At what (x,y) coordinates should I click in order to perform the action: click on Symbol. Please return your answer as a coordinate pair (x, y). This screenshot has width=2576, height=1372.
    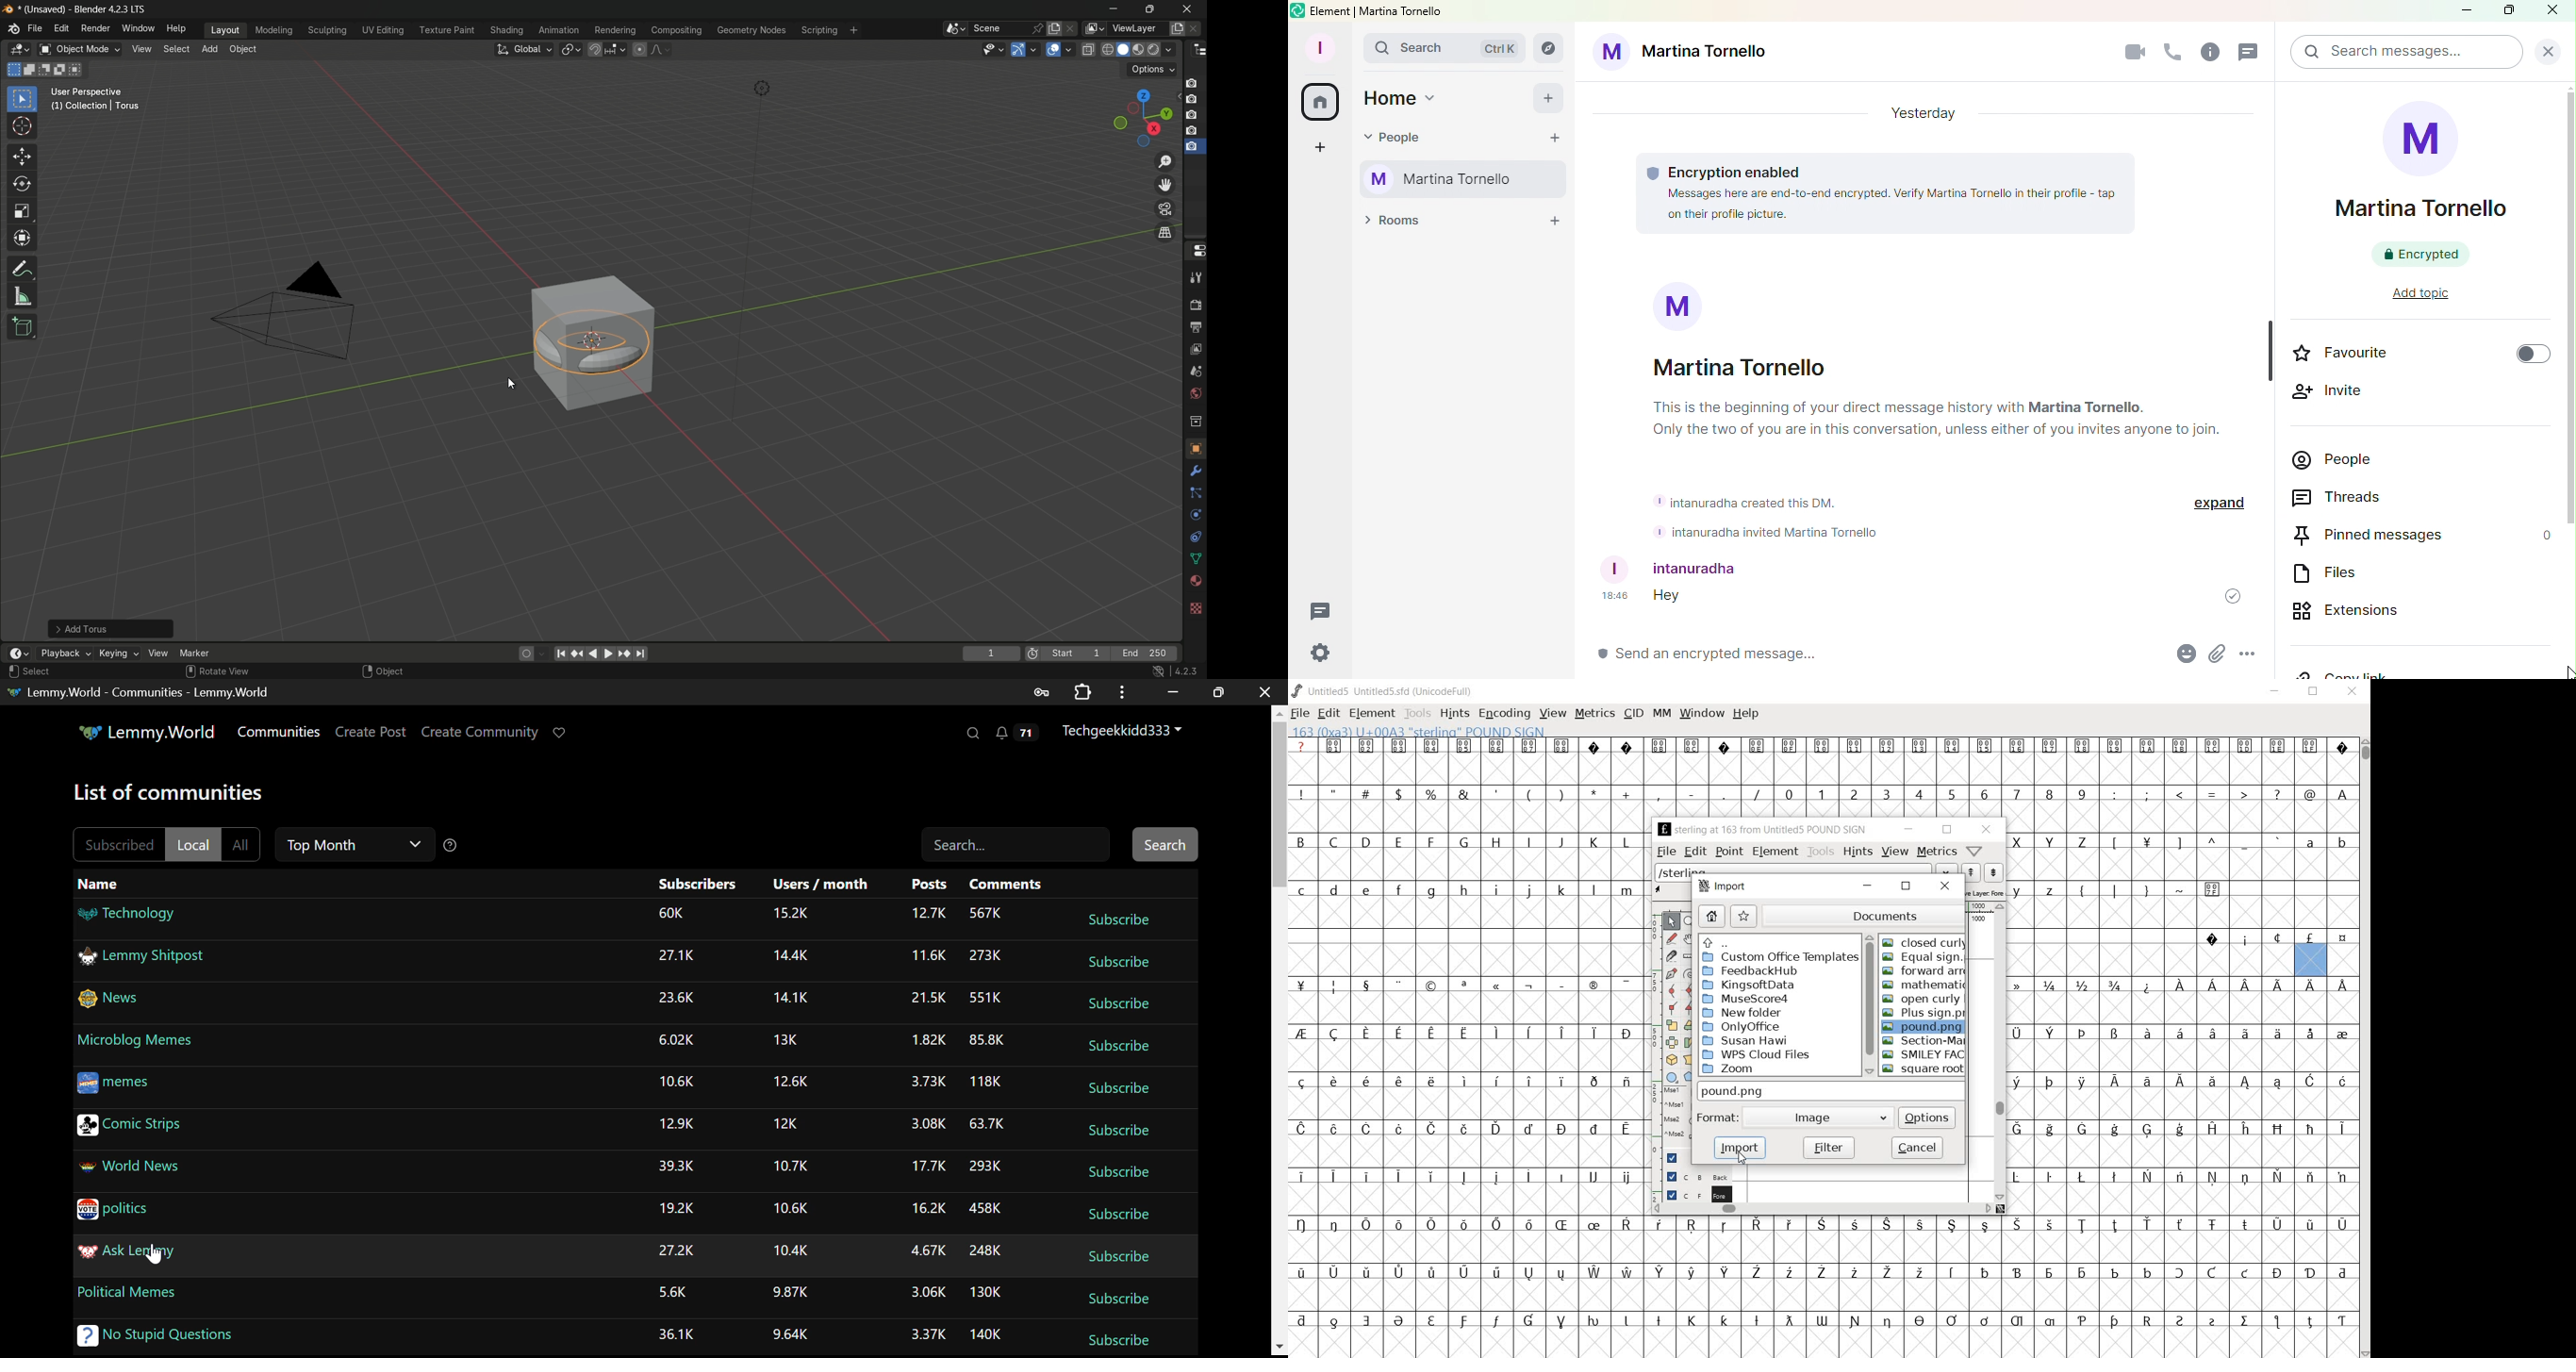
    Looking at the image, I should click on (2310, 1033).